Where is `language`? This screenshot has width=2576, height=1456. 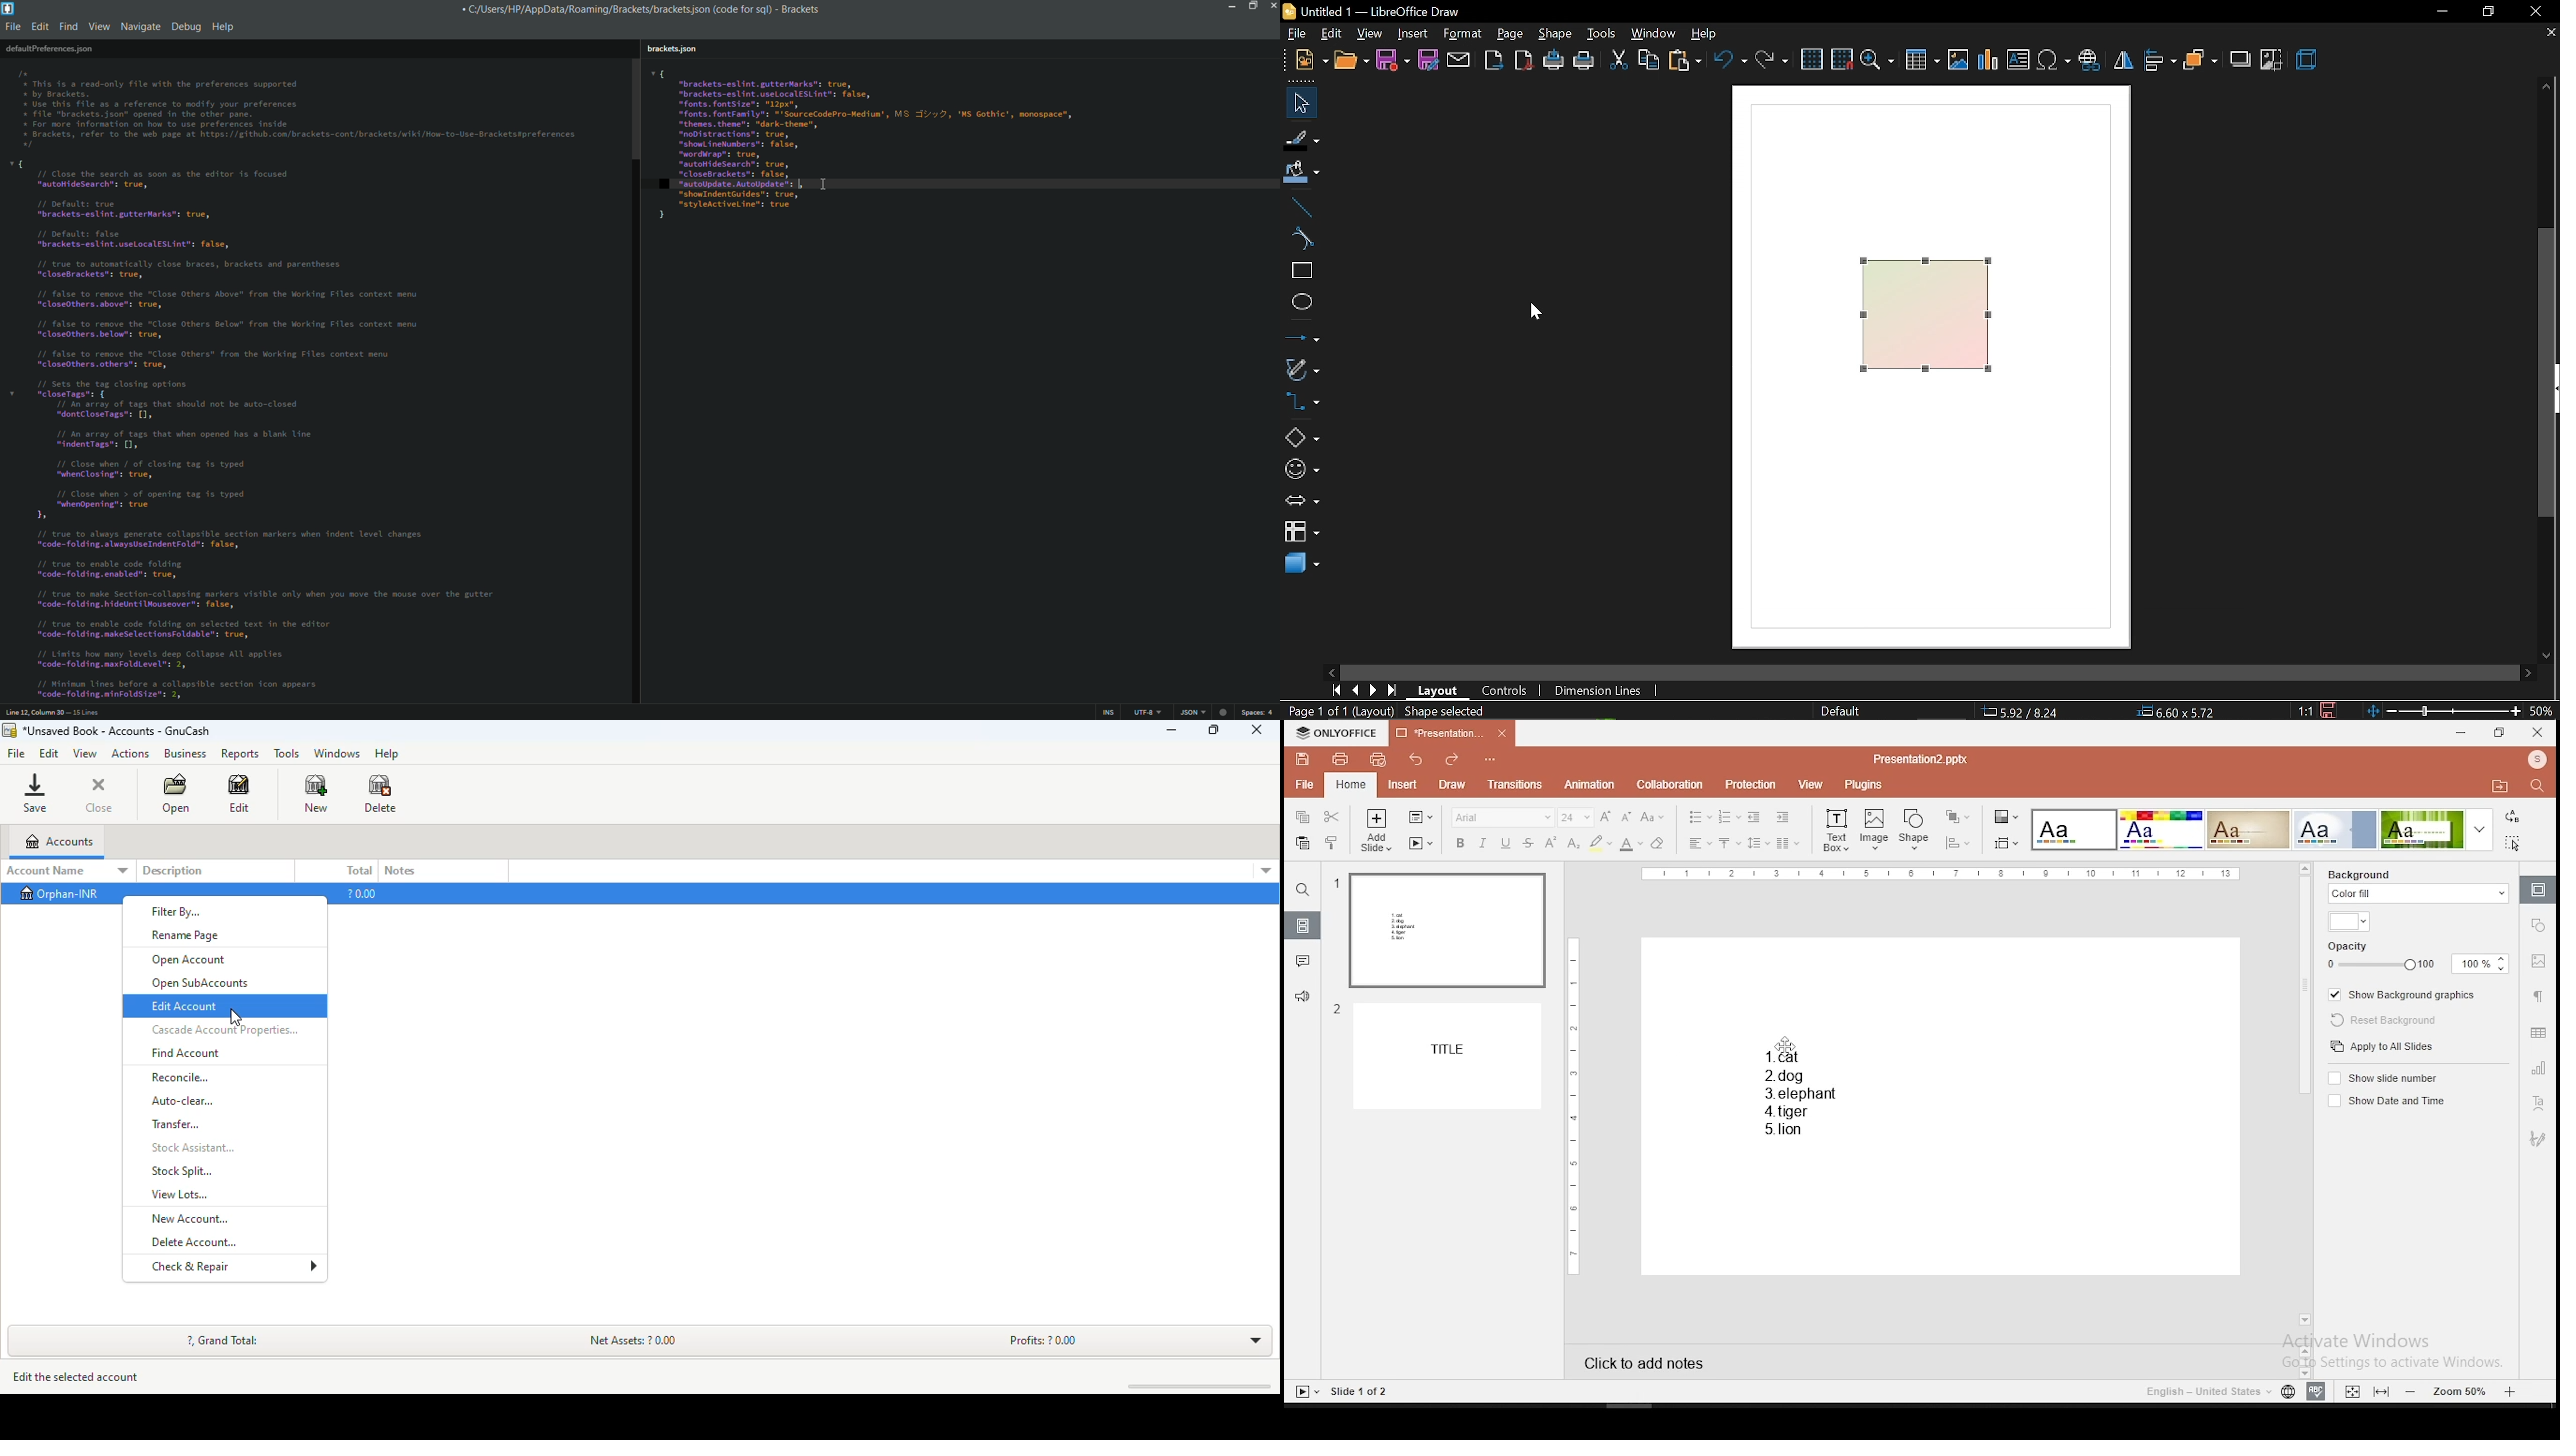 language is located at coordinates (2286, 1390).